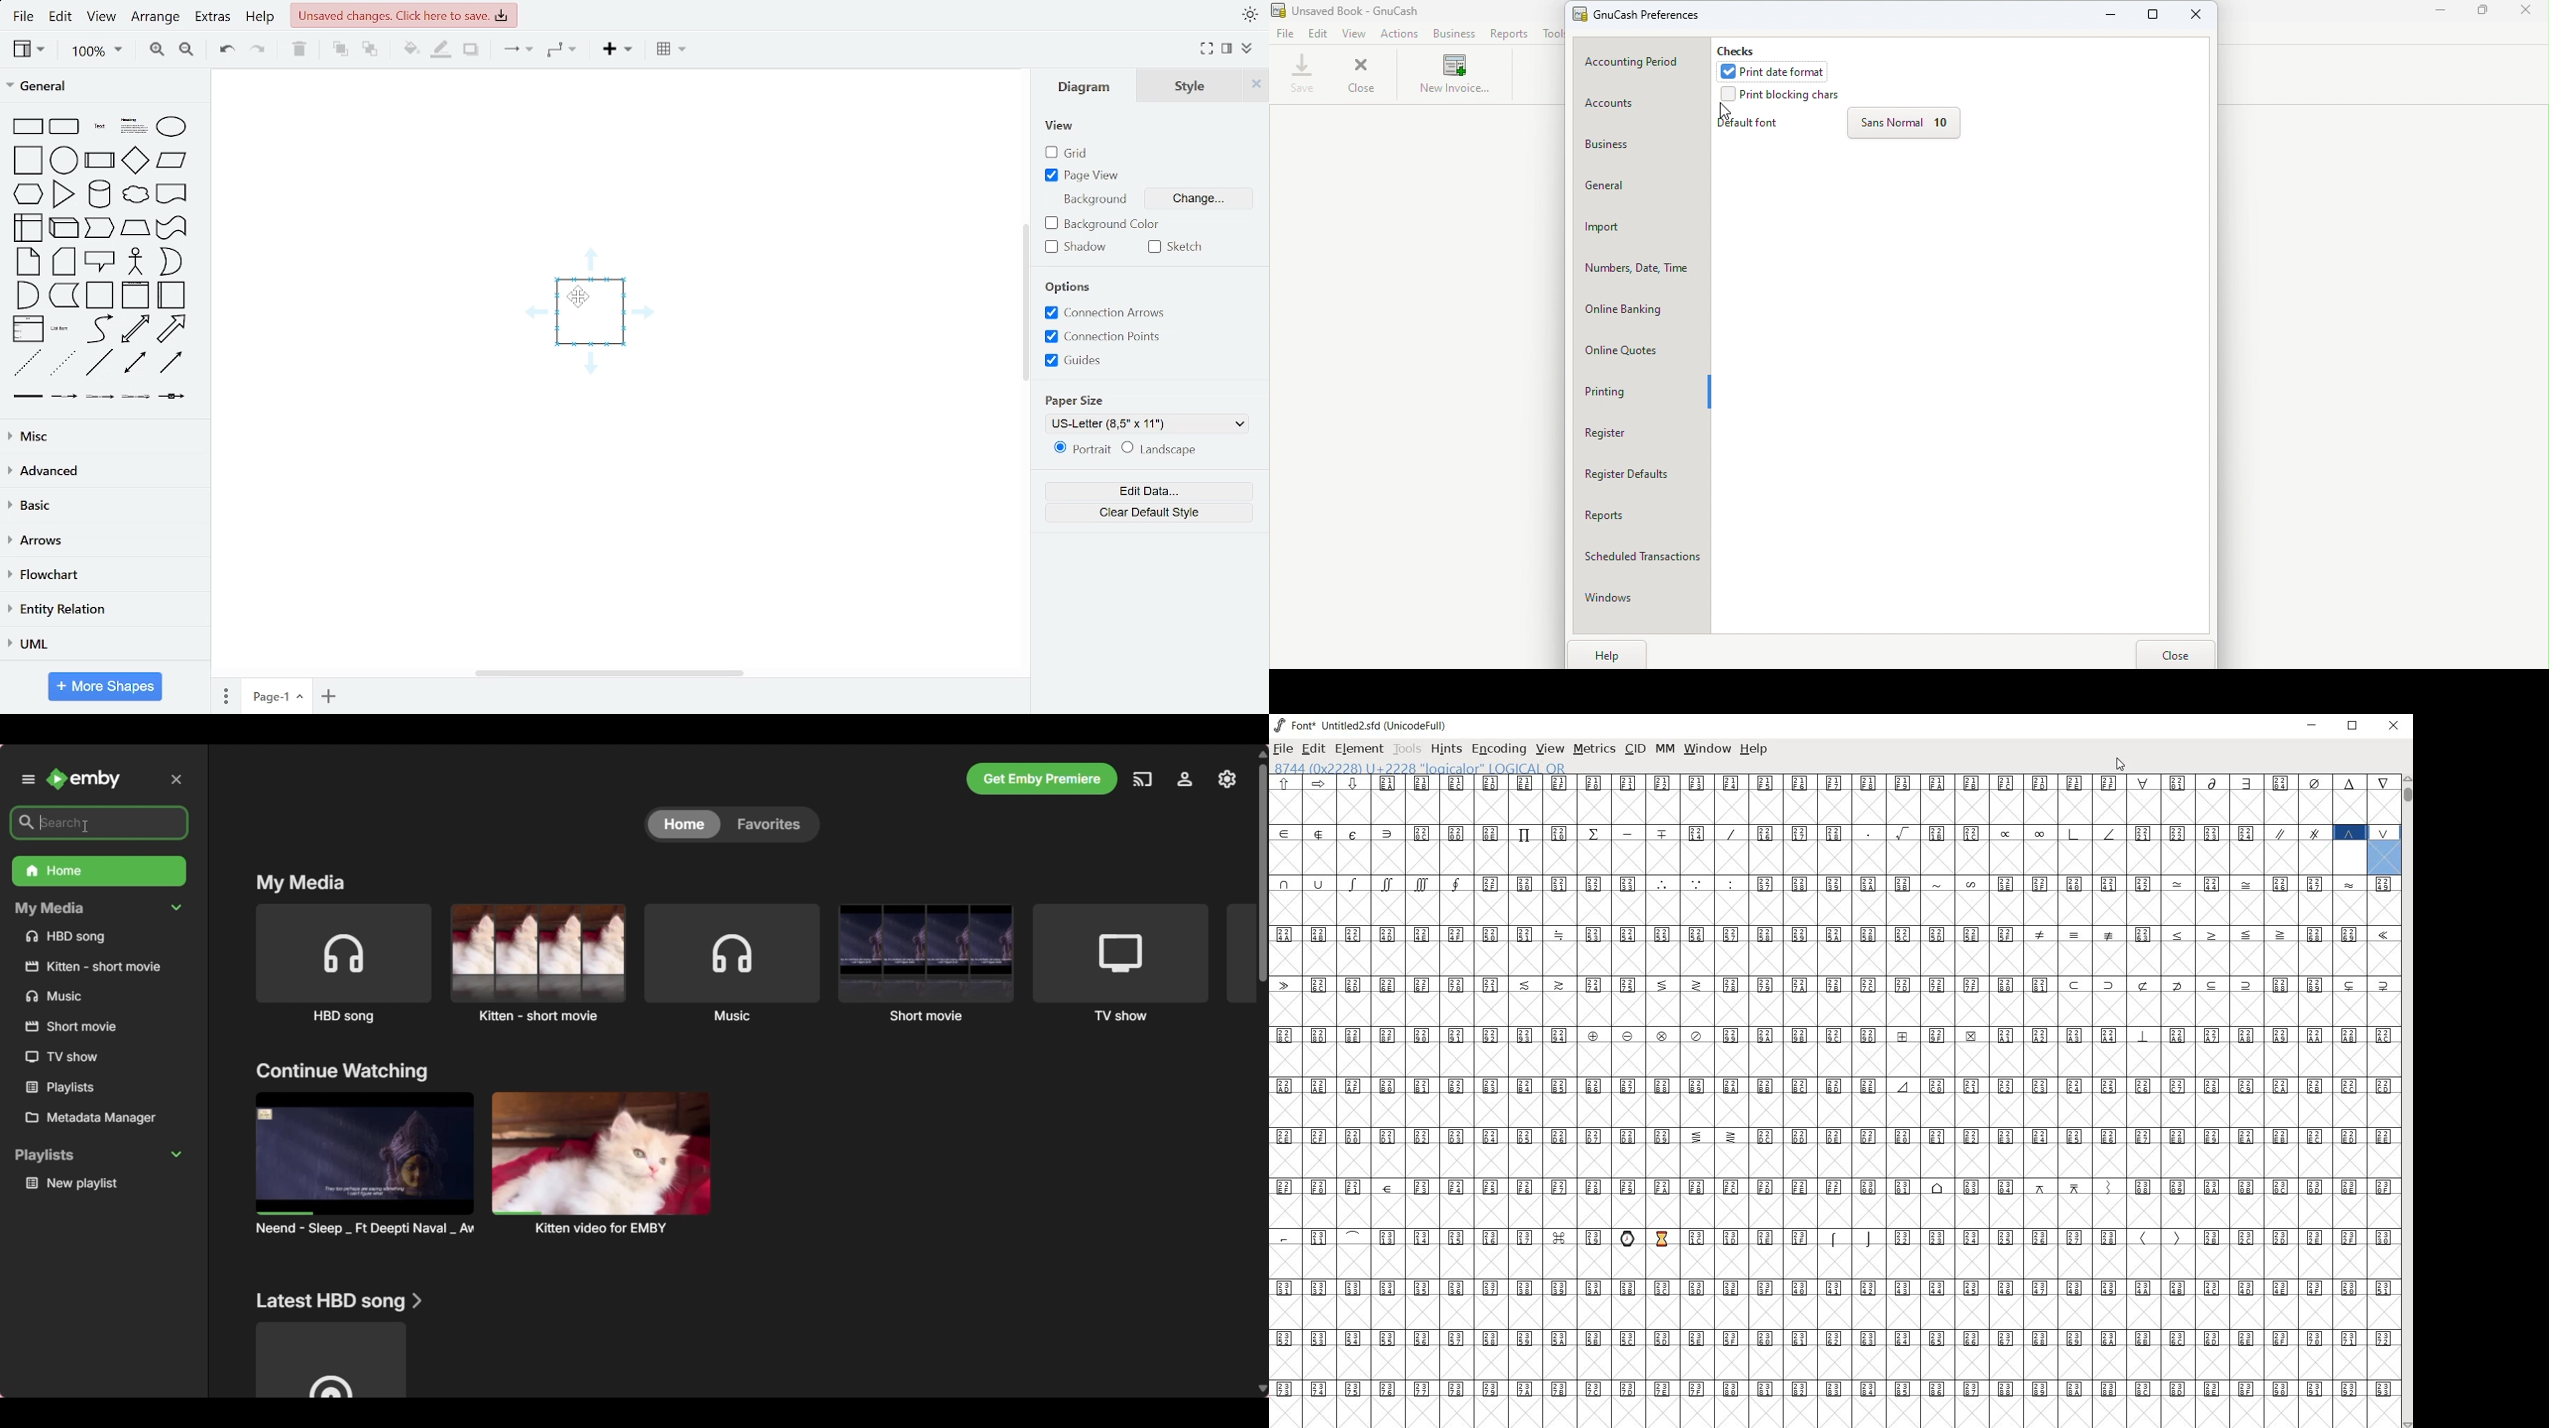  What do you see at coordinates (60, 192) in the screenshot?
I see `general shapes` at bounding box center [60, 192].